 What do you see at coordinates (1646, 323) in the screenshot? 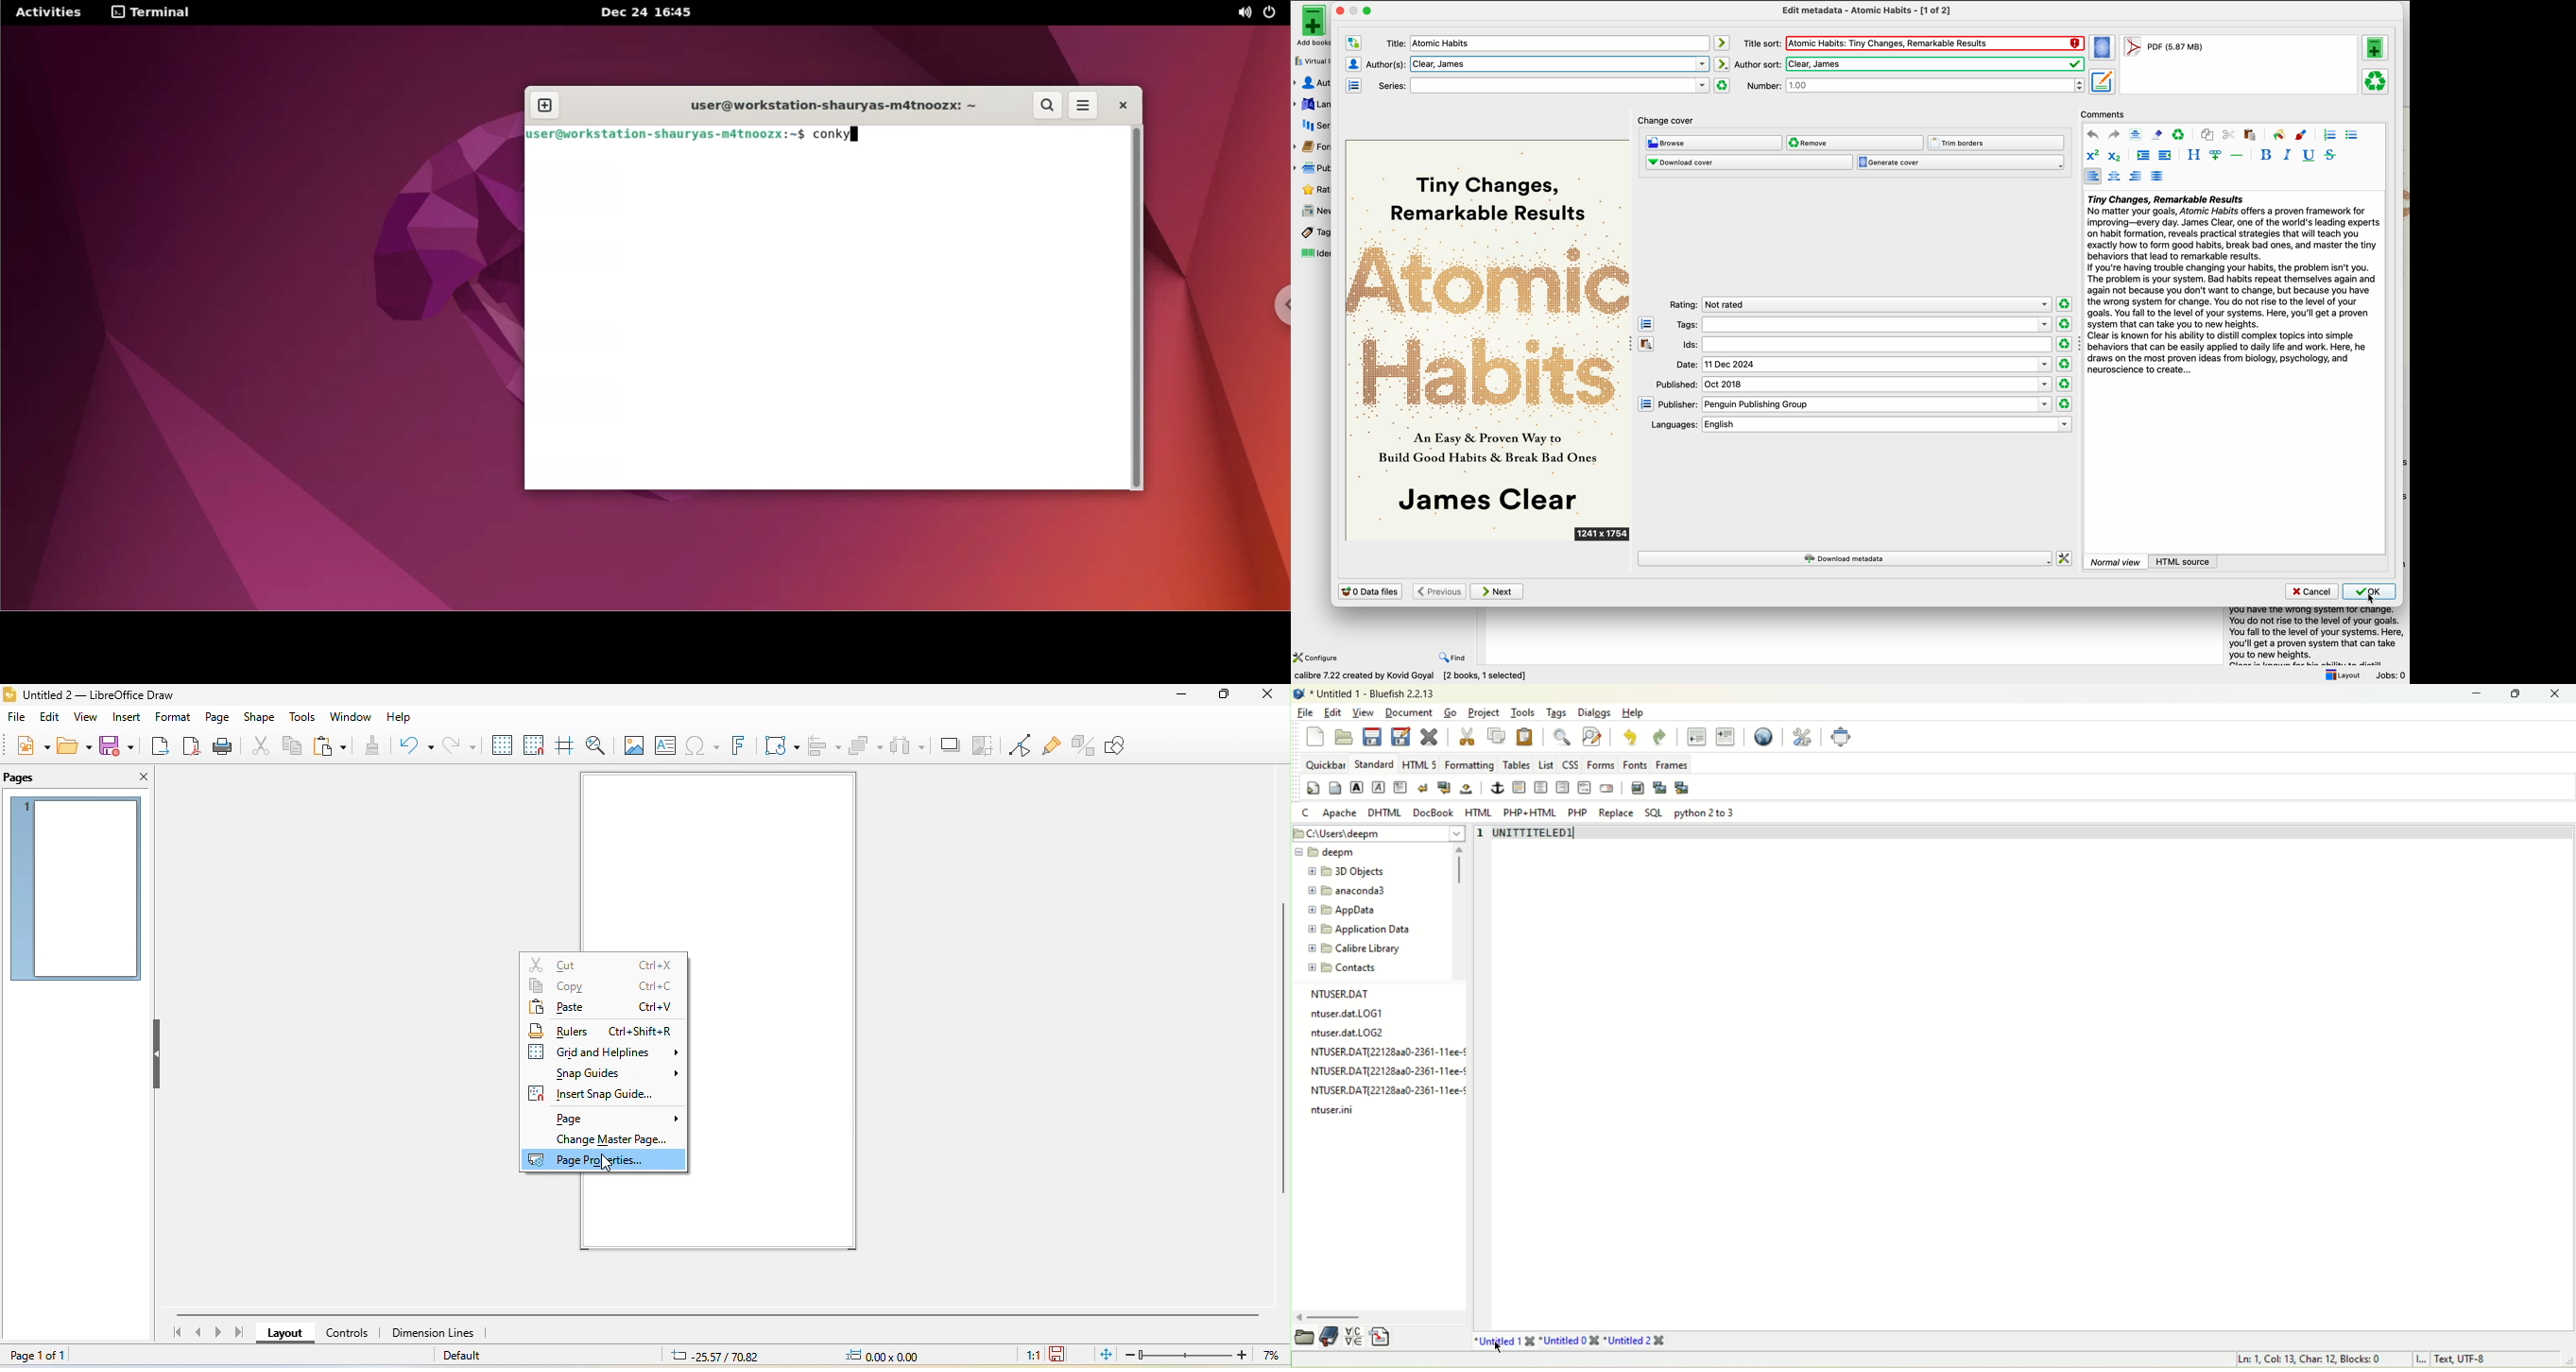
I see `open the tag editor` at bounding box center [1646, 323].